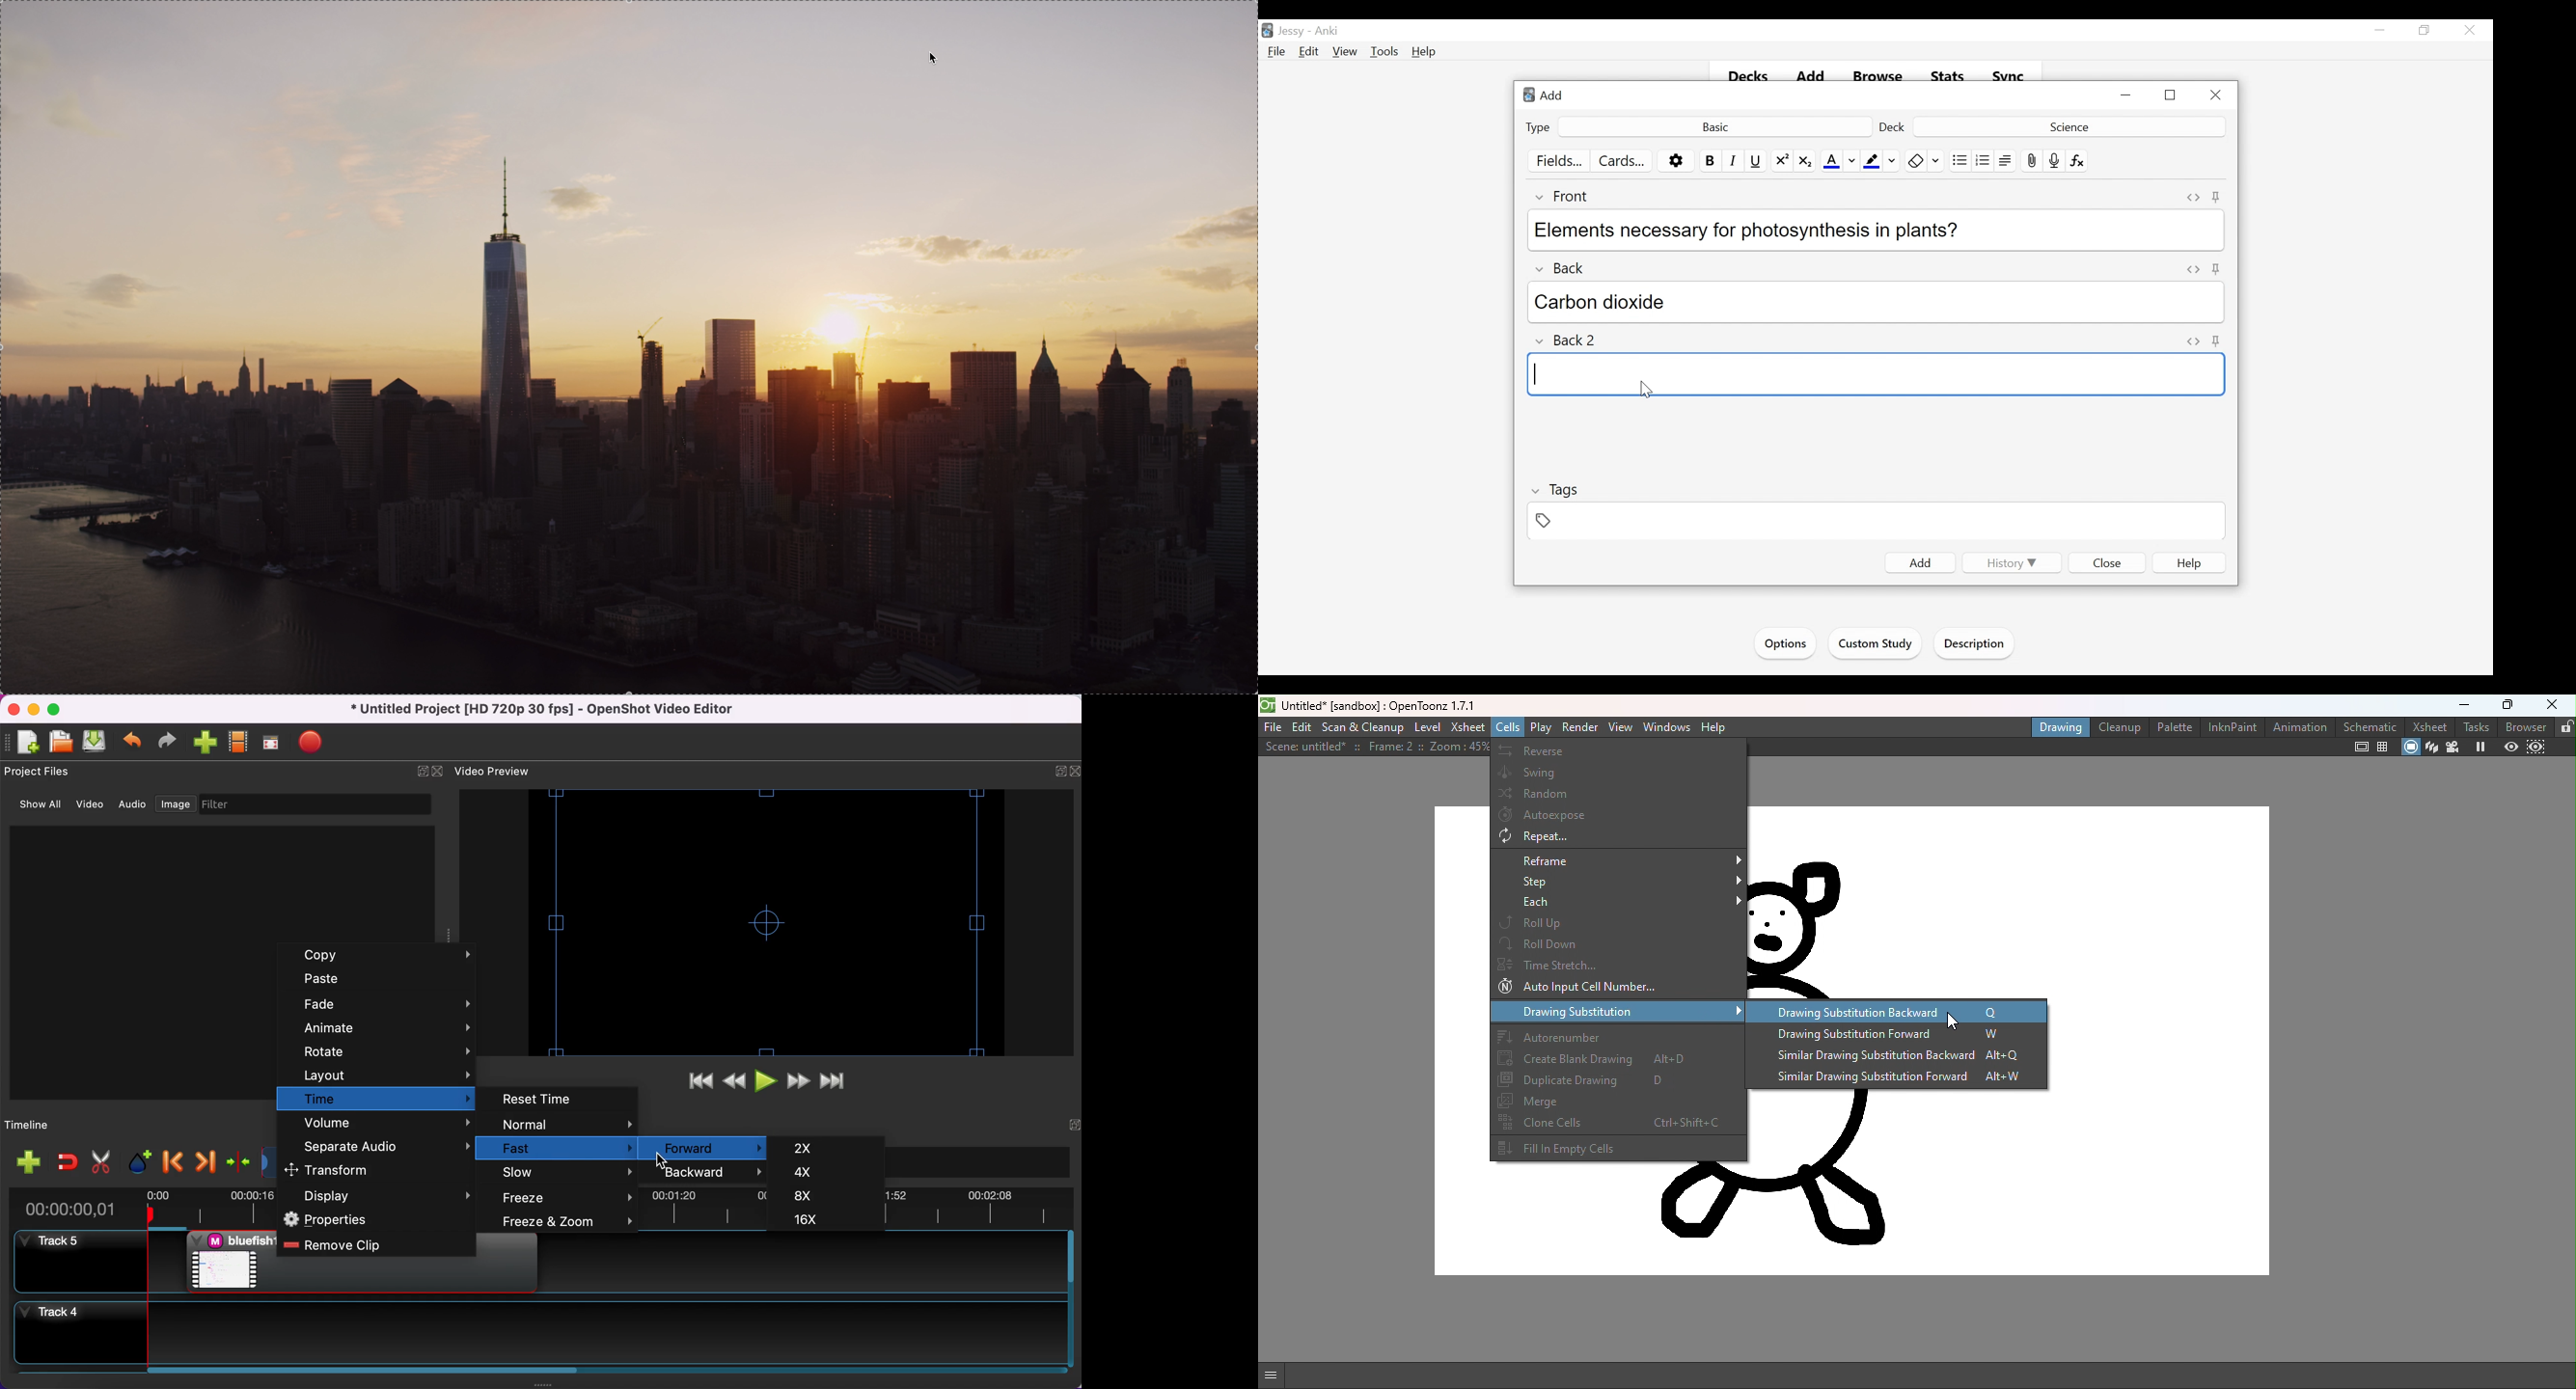 The height and width of the screenshot is (1400, 2576). I want to click on undo, so click(135, 743).